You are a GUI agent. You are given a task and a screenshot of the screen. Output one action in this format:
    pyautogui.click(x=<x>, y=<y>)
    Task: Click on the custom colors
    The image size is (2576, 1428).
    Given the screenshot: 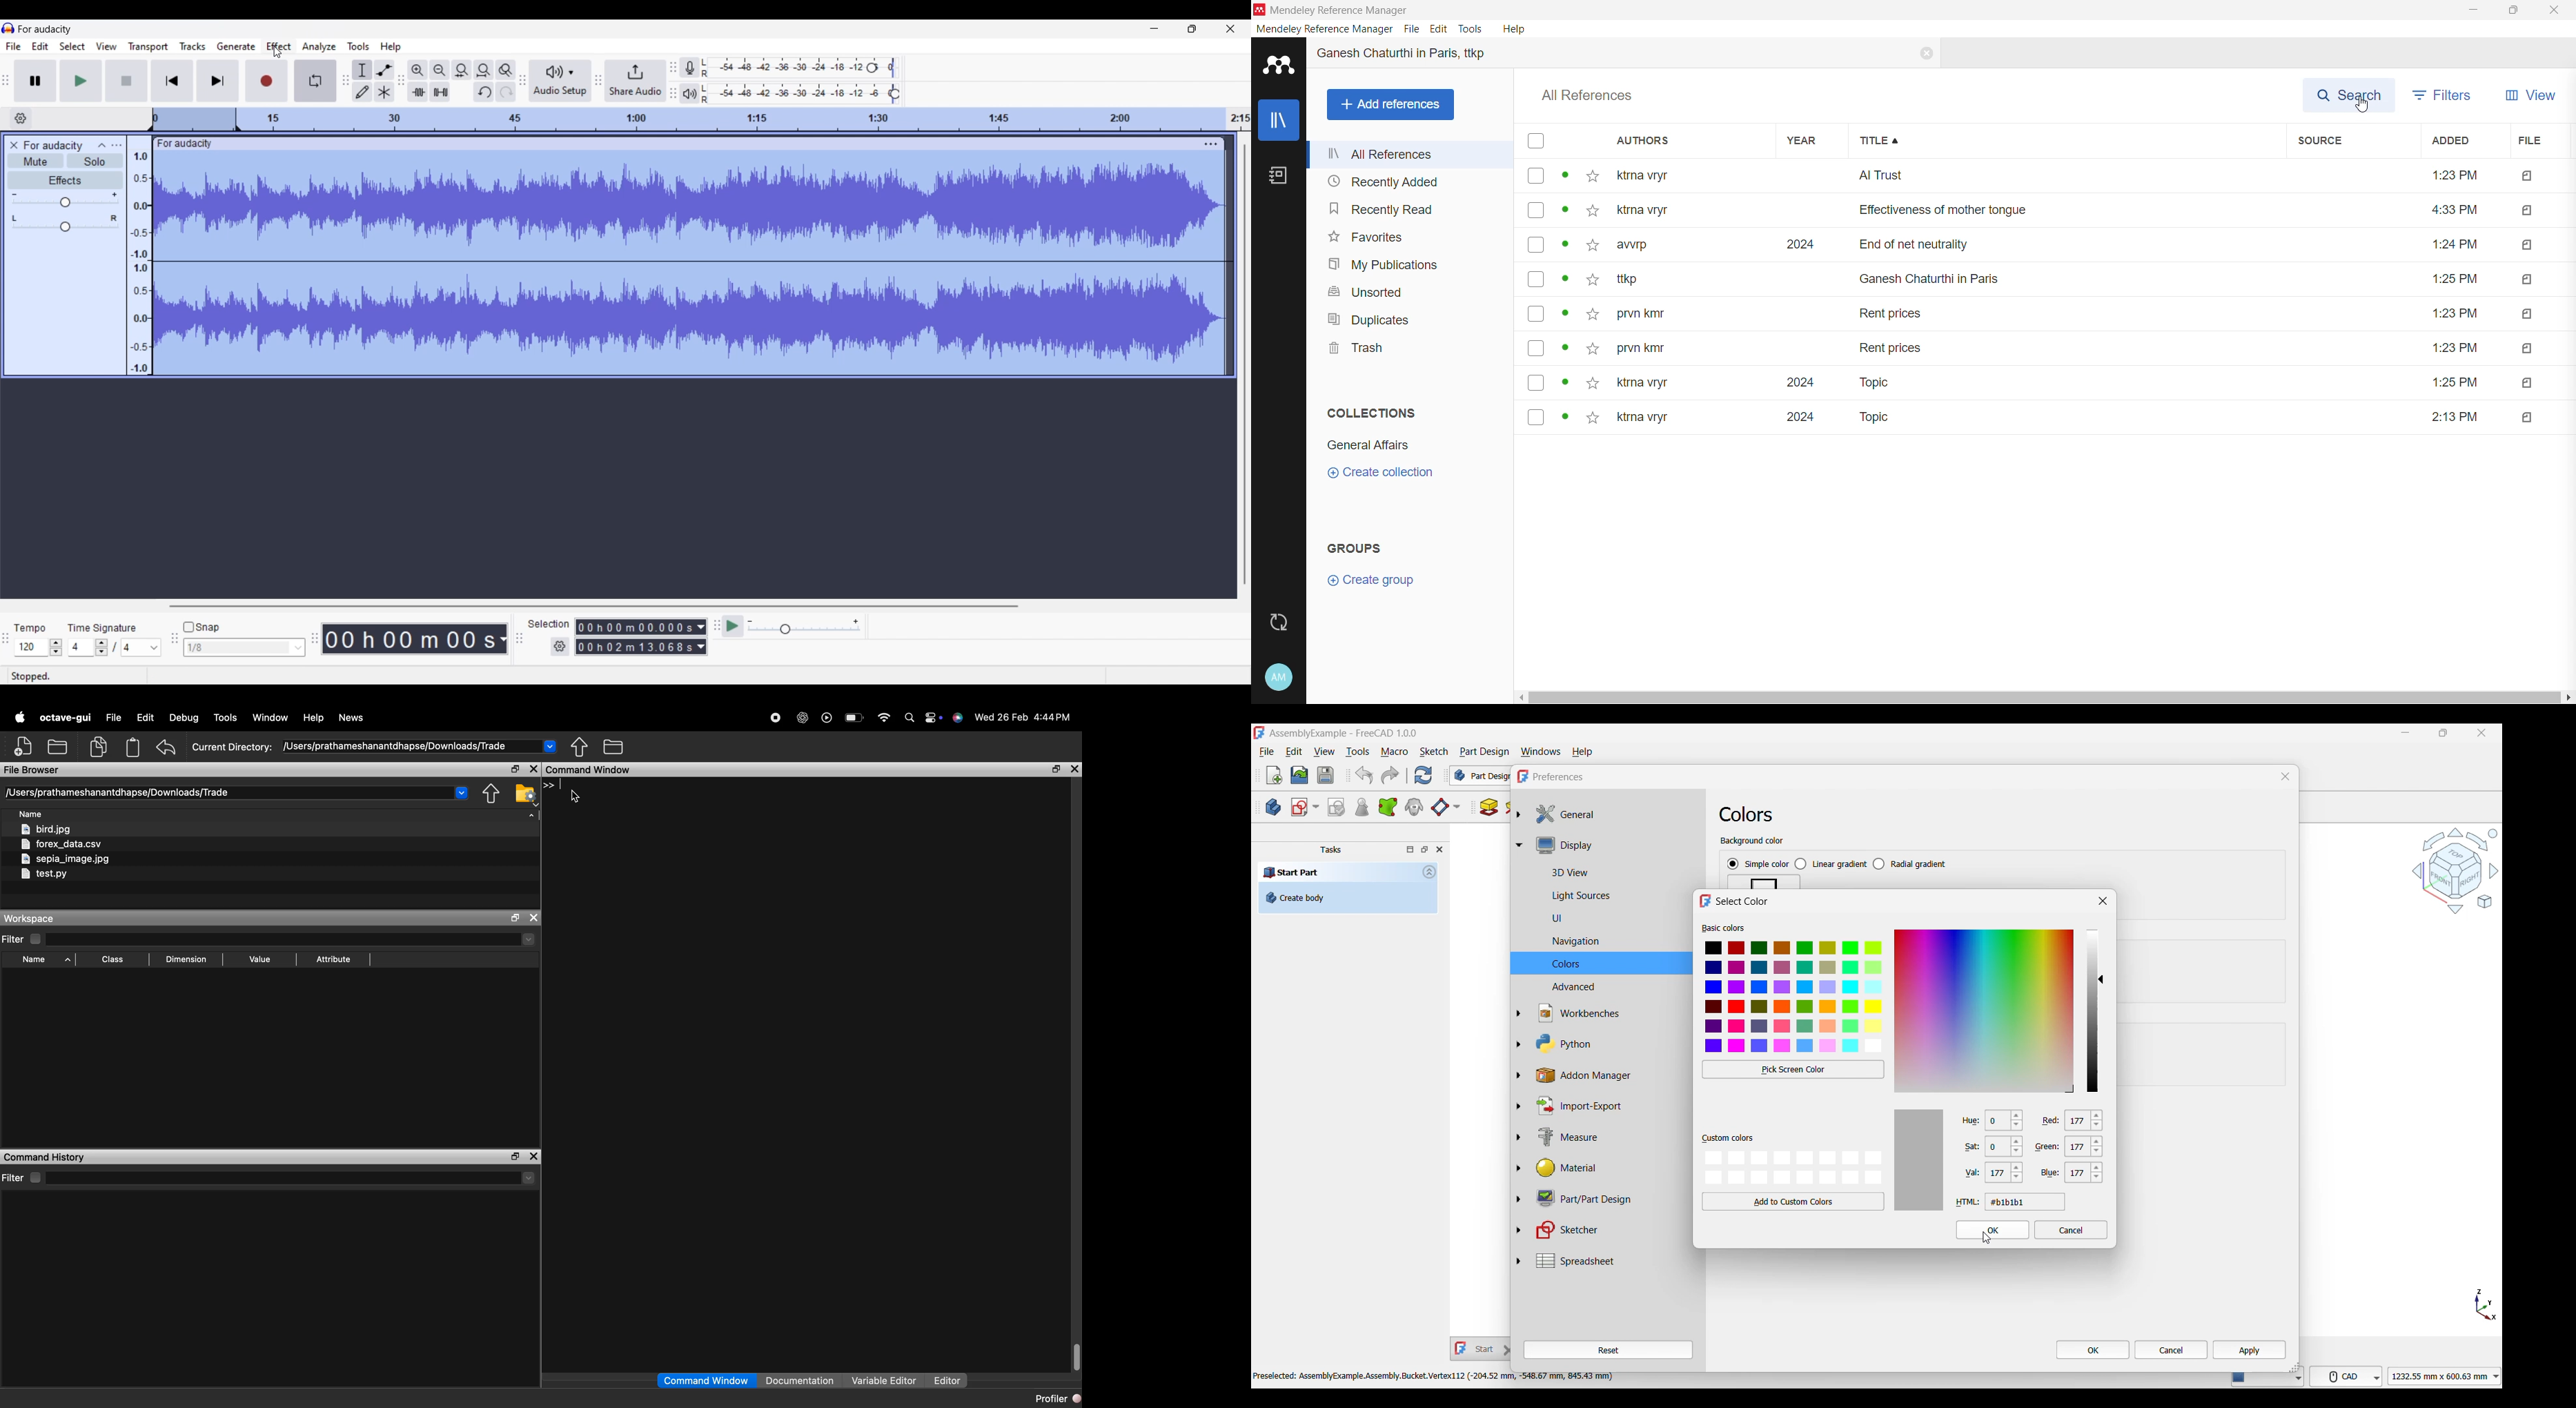 What is the action you would take?
    pyautogui.click(x=1727, y=1139)
    